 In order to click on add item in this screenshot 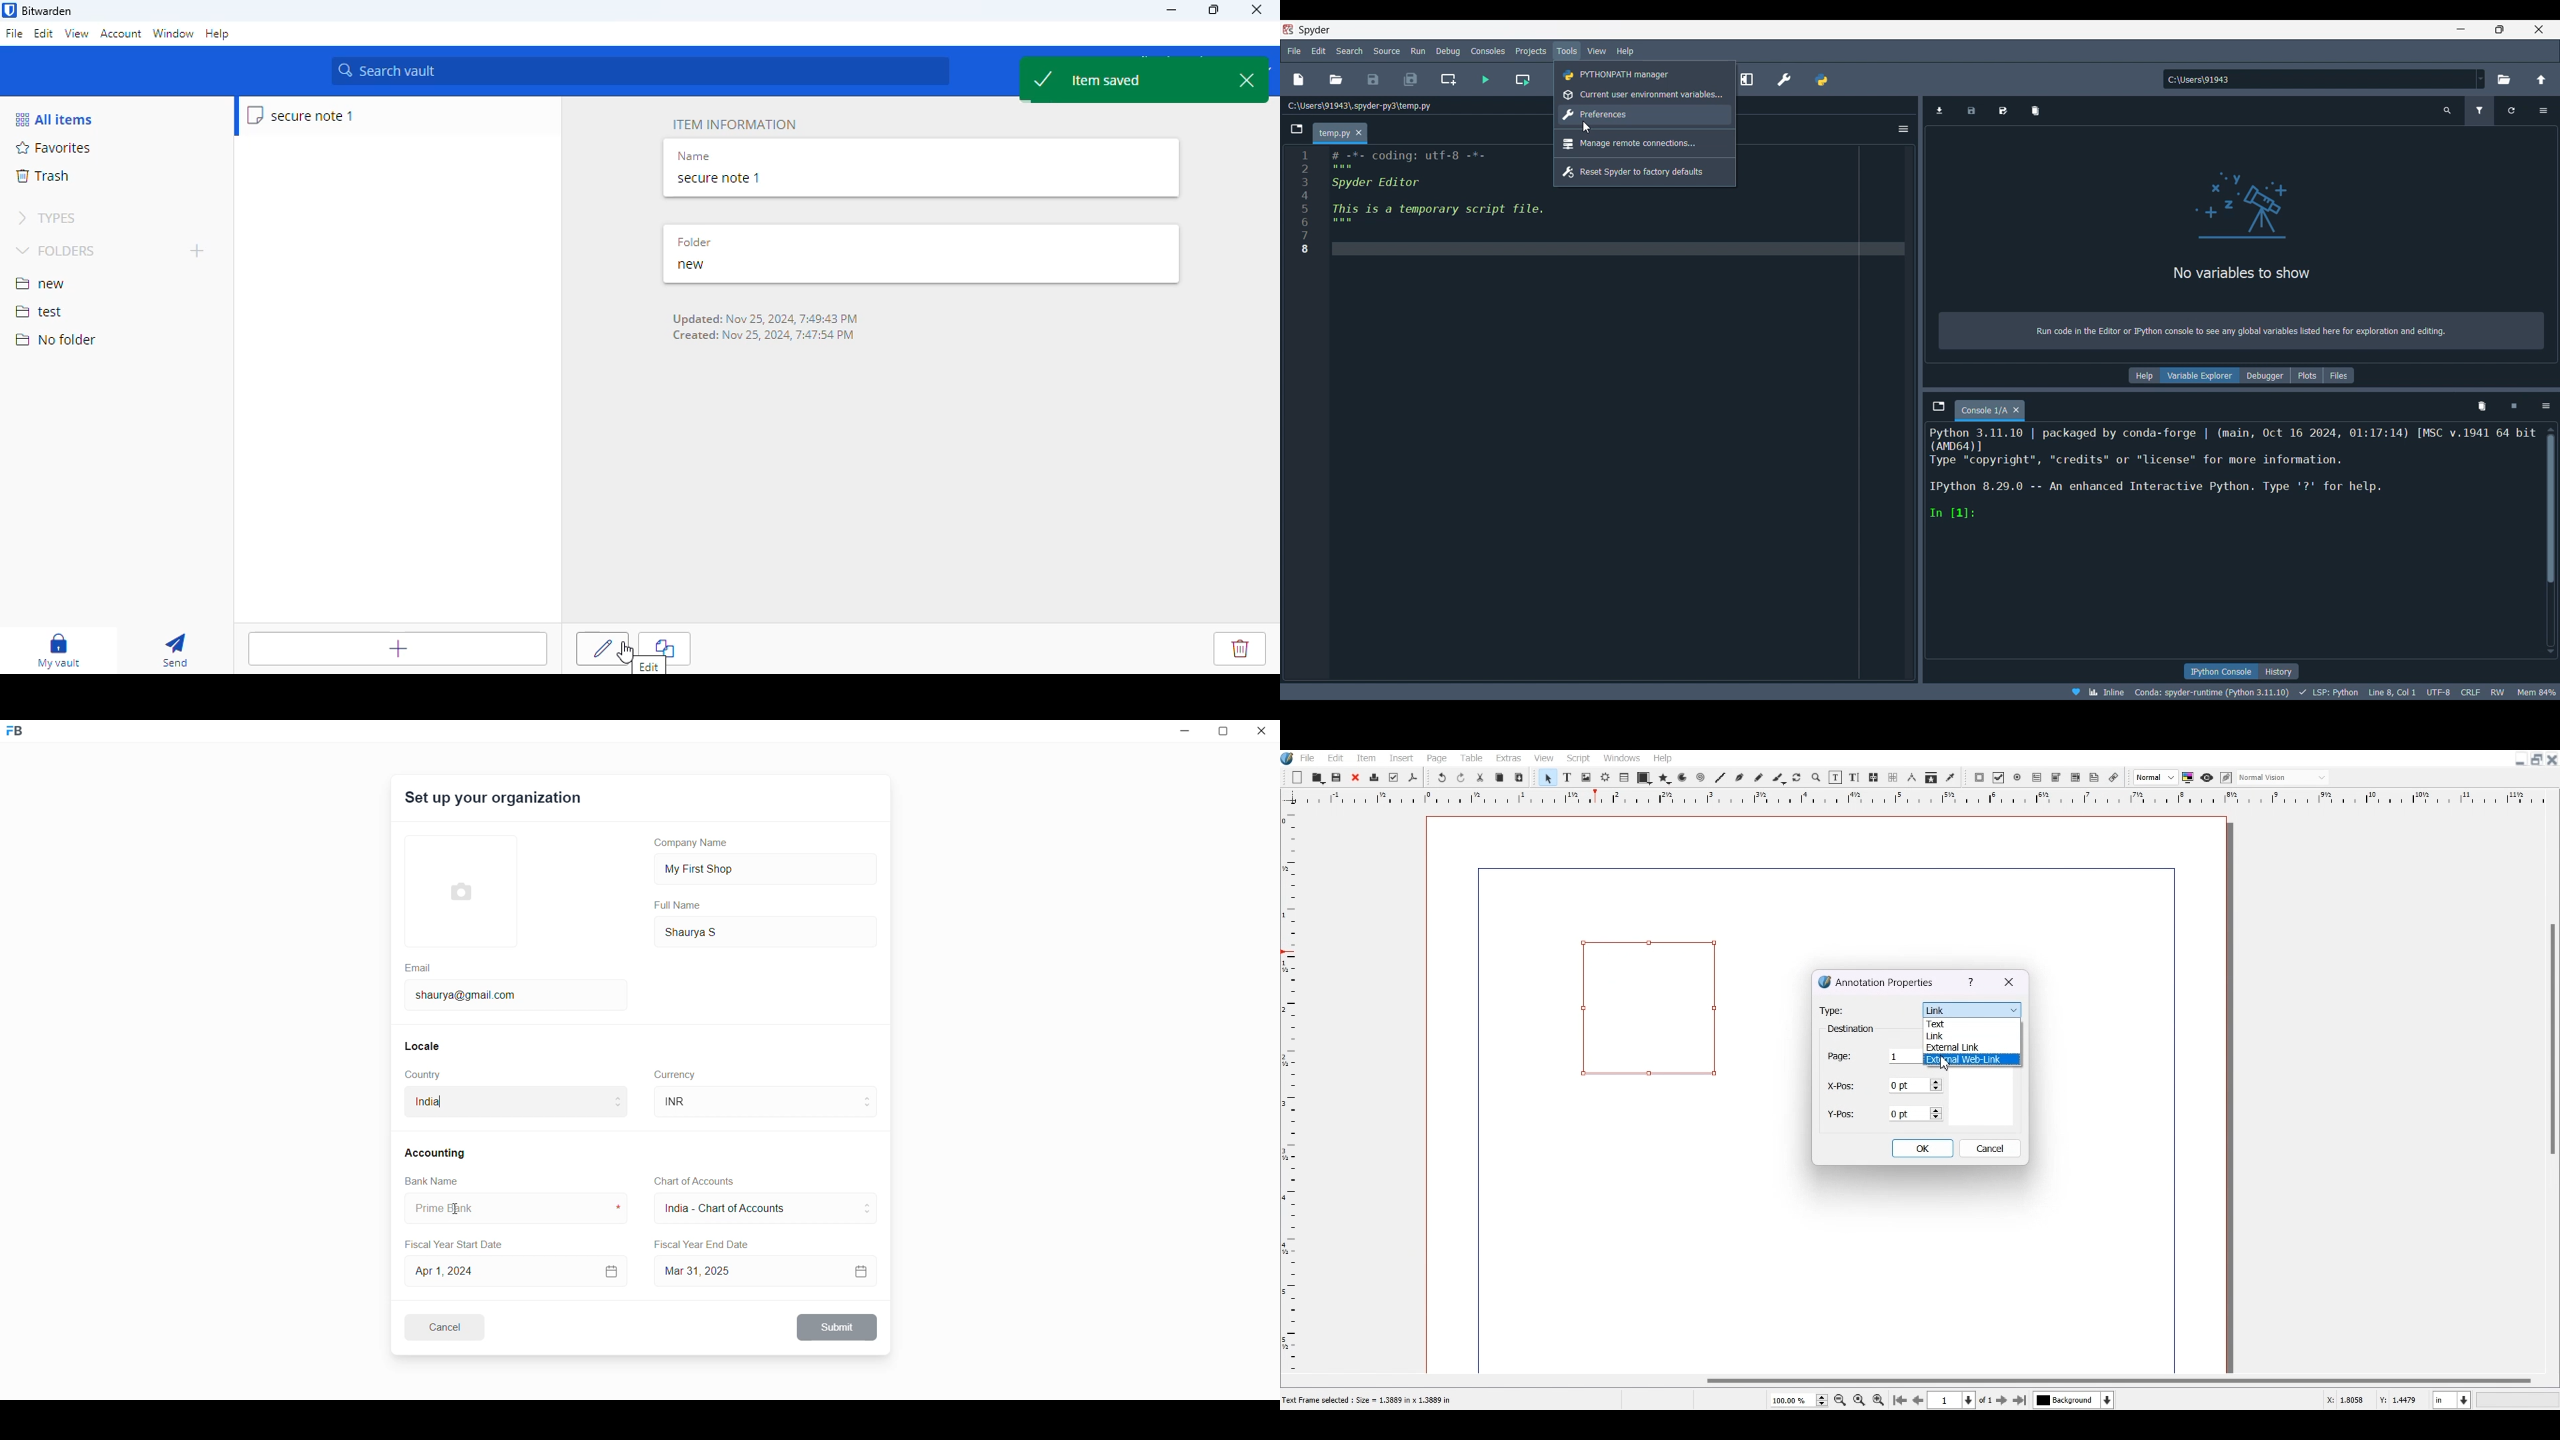, I will do `click(398, 649)`.